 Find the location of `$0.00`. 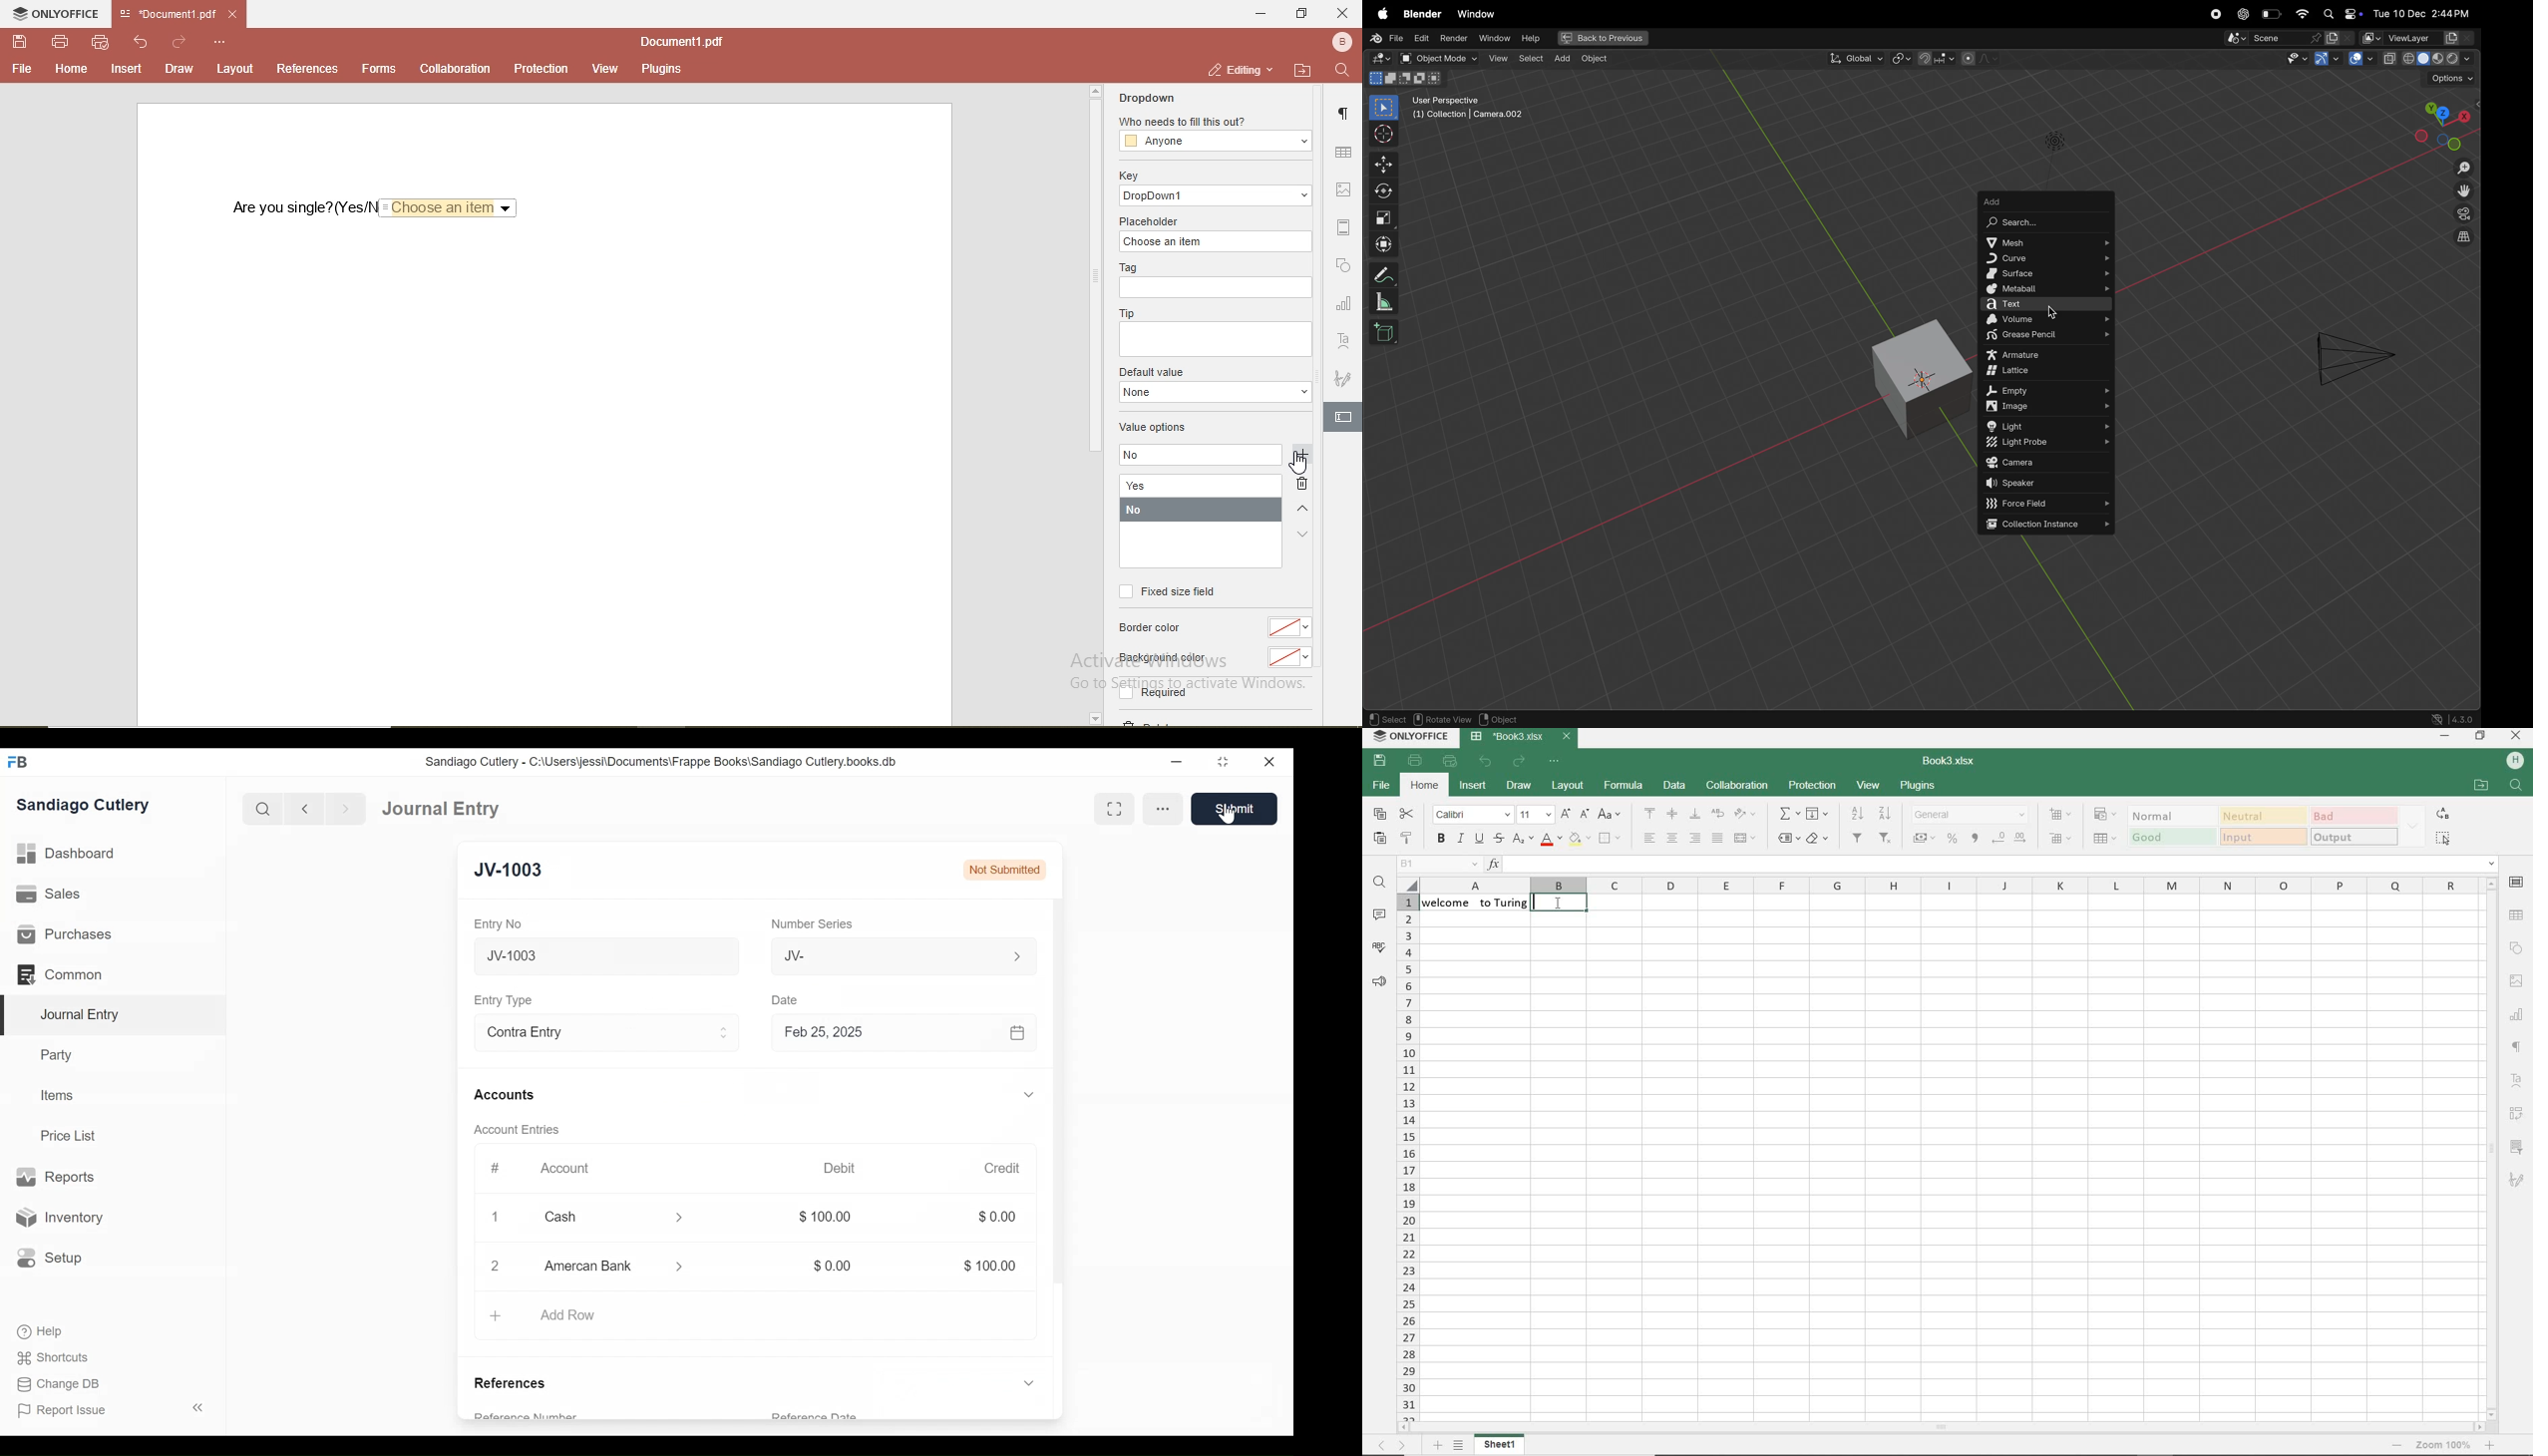

$0.00 is located at coordinates (1002, 1217).